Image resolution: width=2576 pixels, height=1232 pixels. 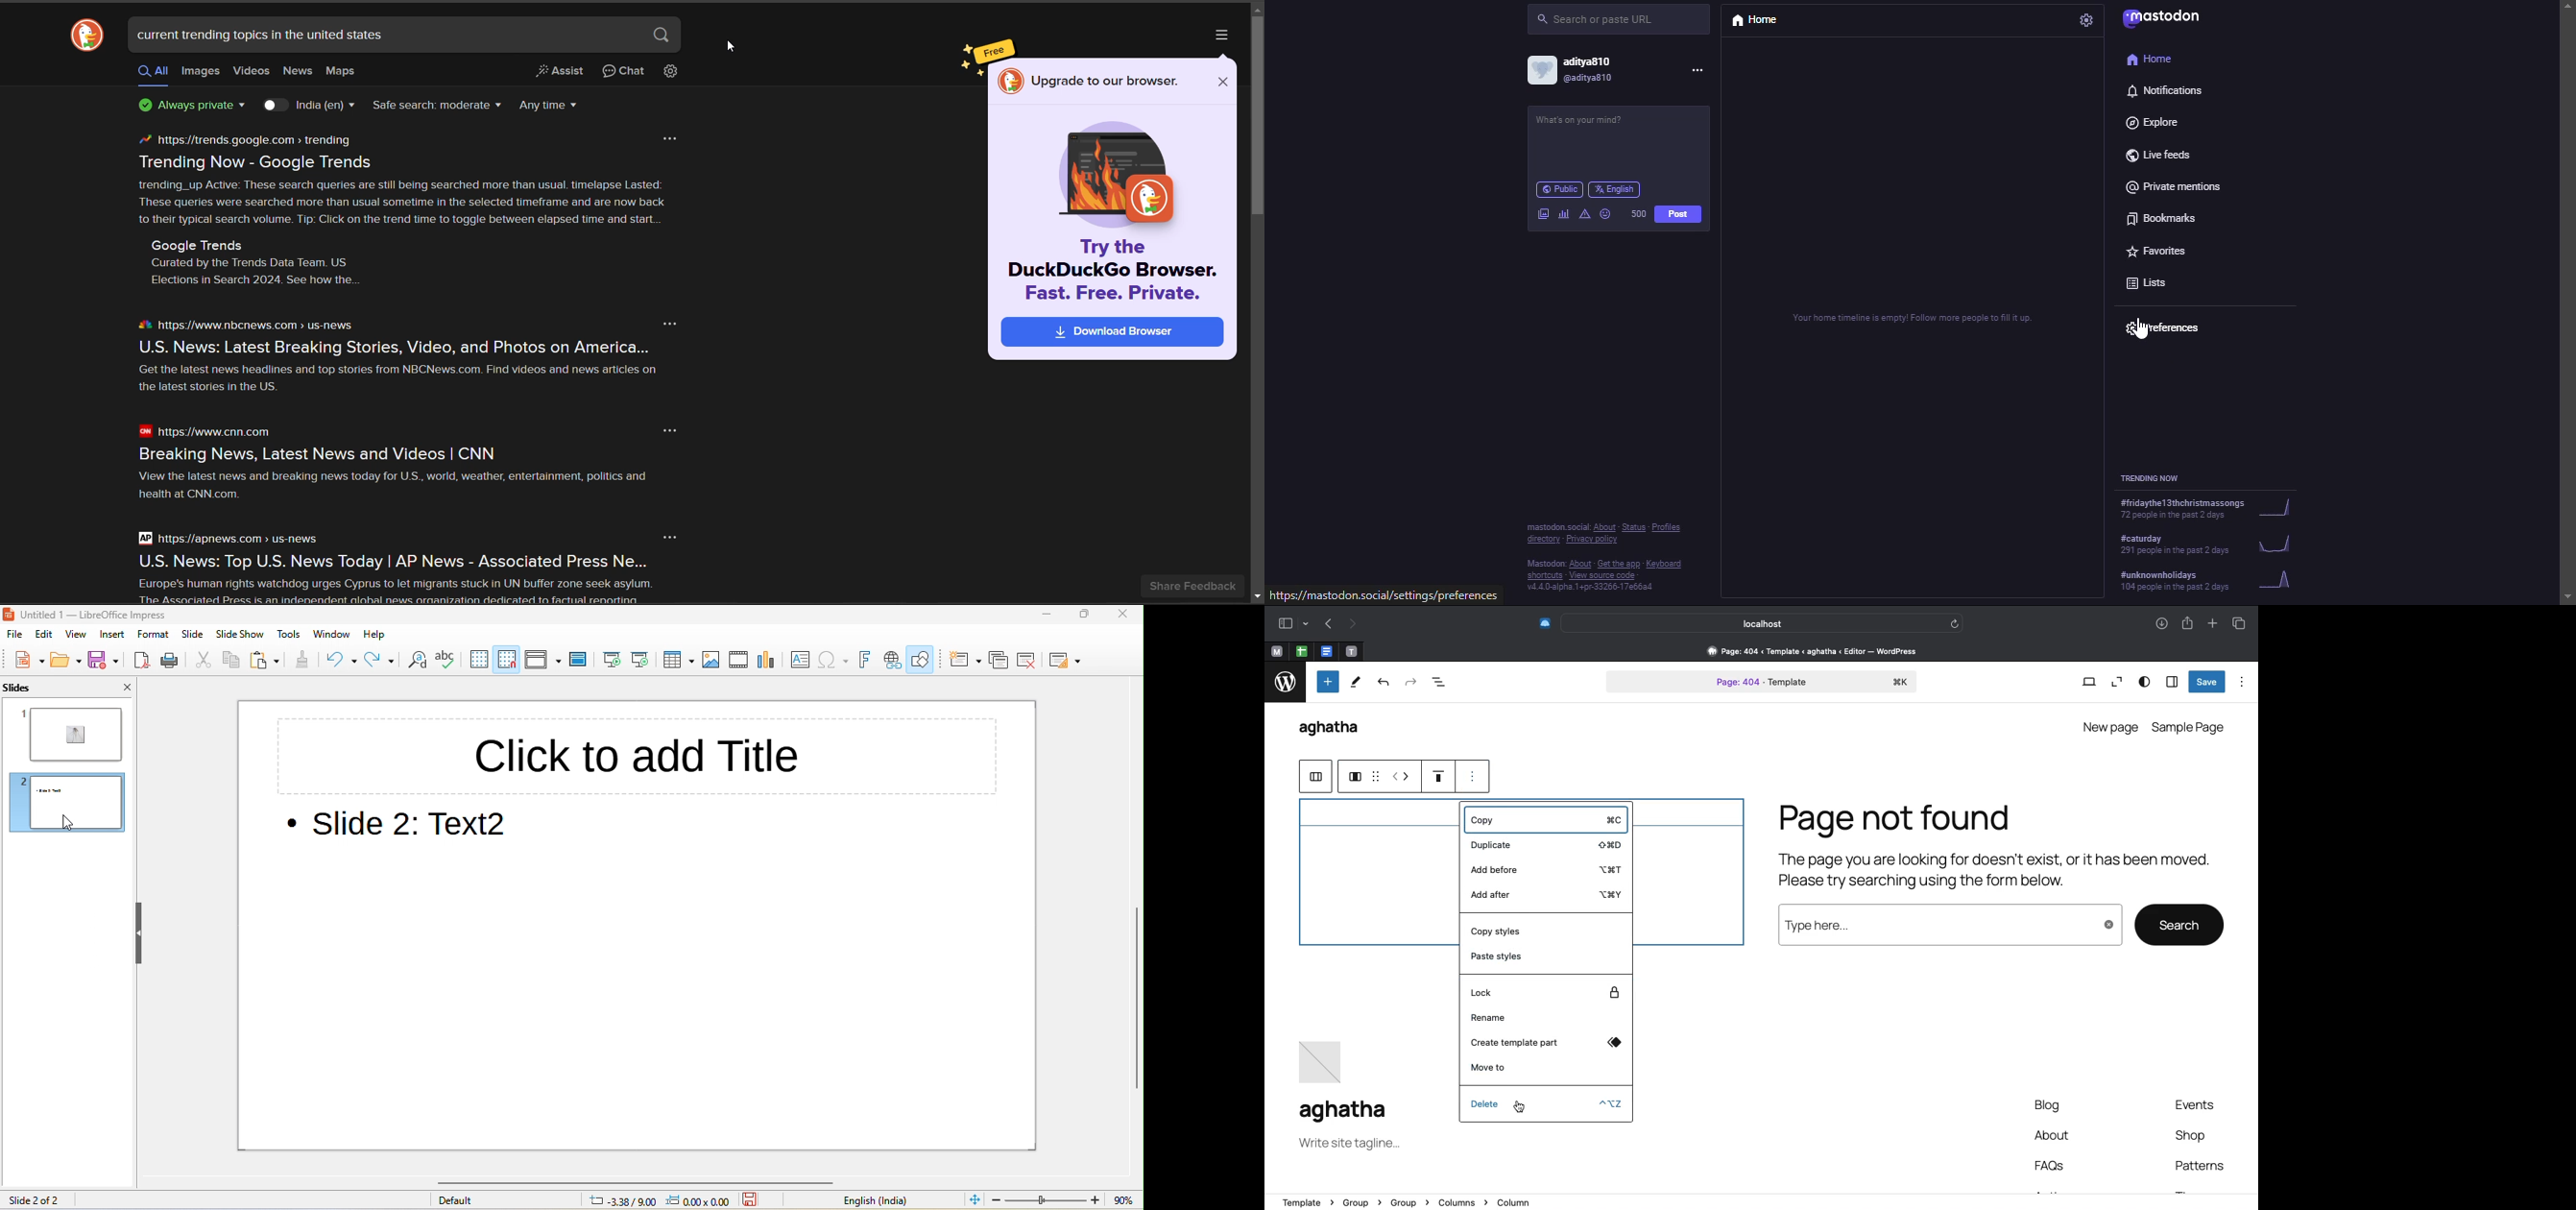 What do you see at coordinates (1112, 172) in the screenshot?
I see `image` at bounding box center [1112, 172].